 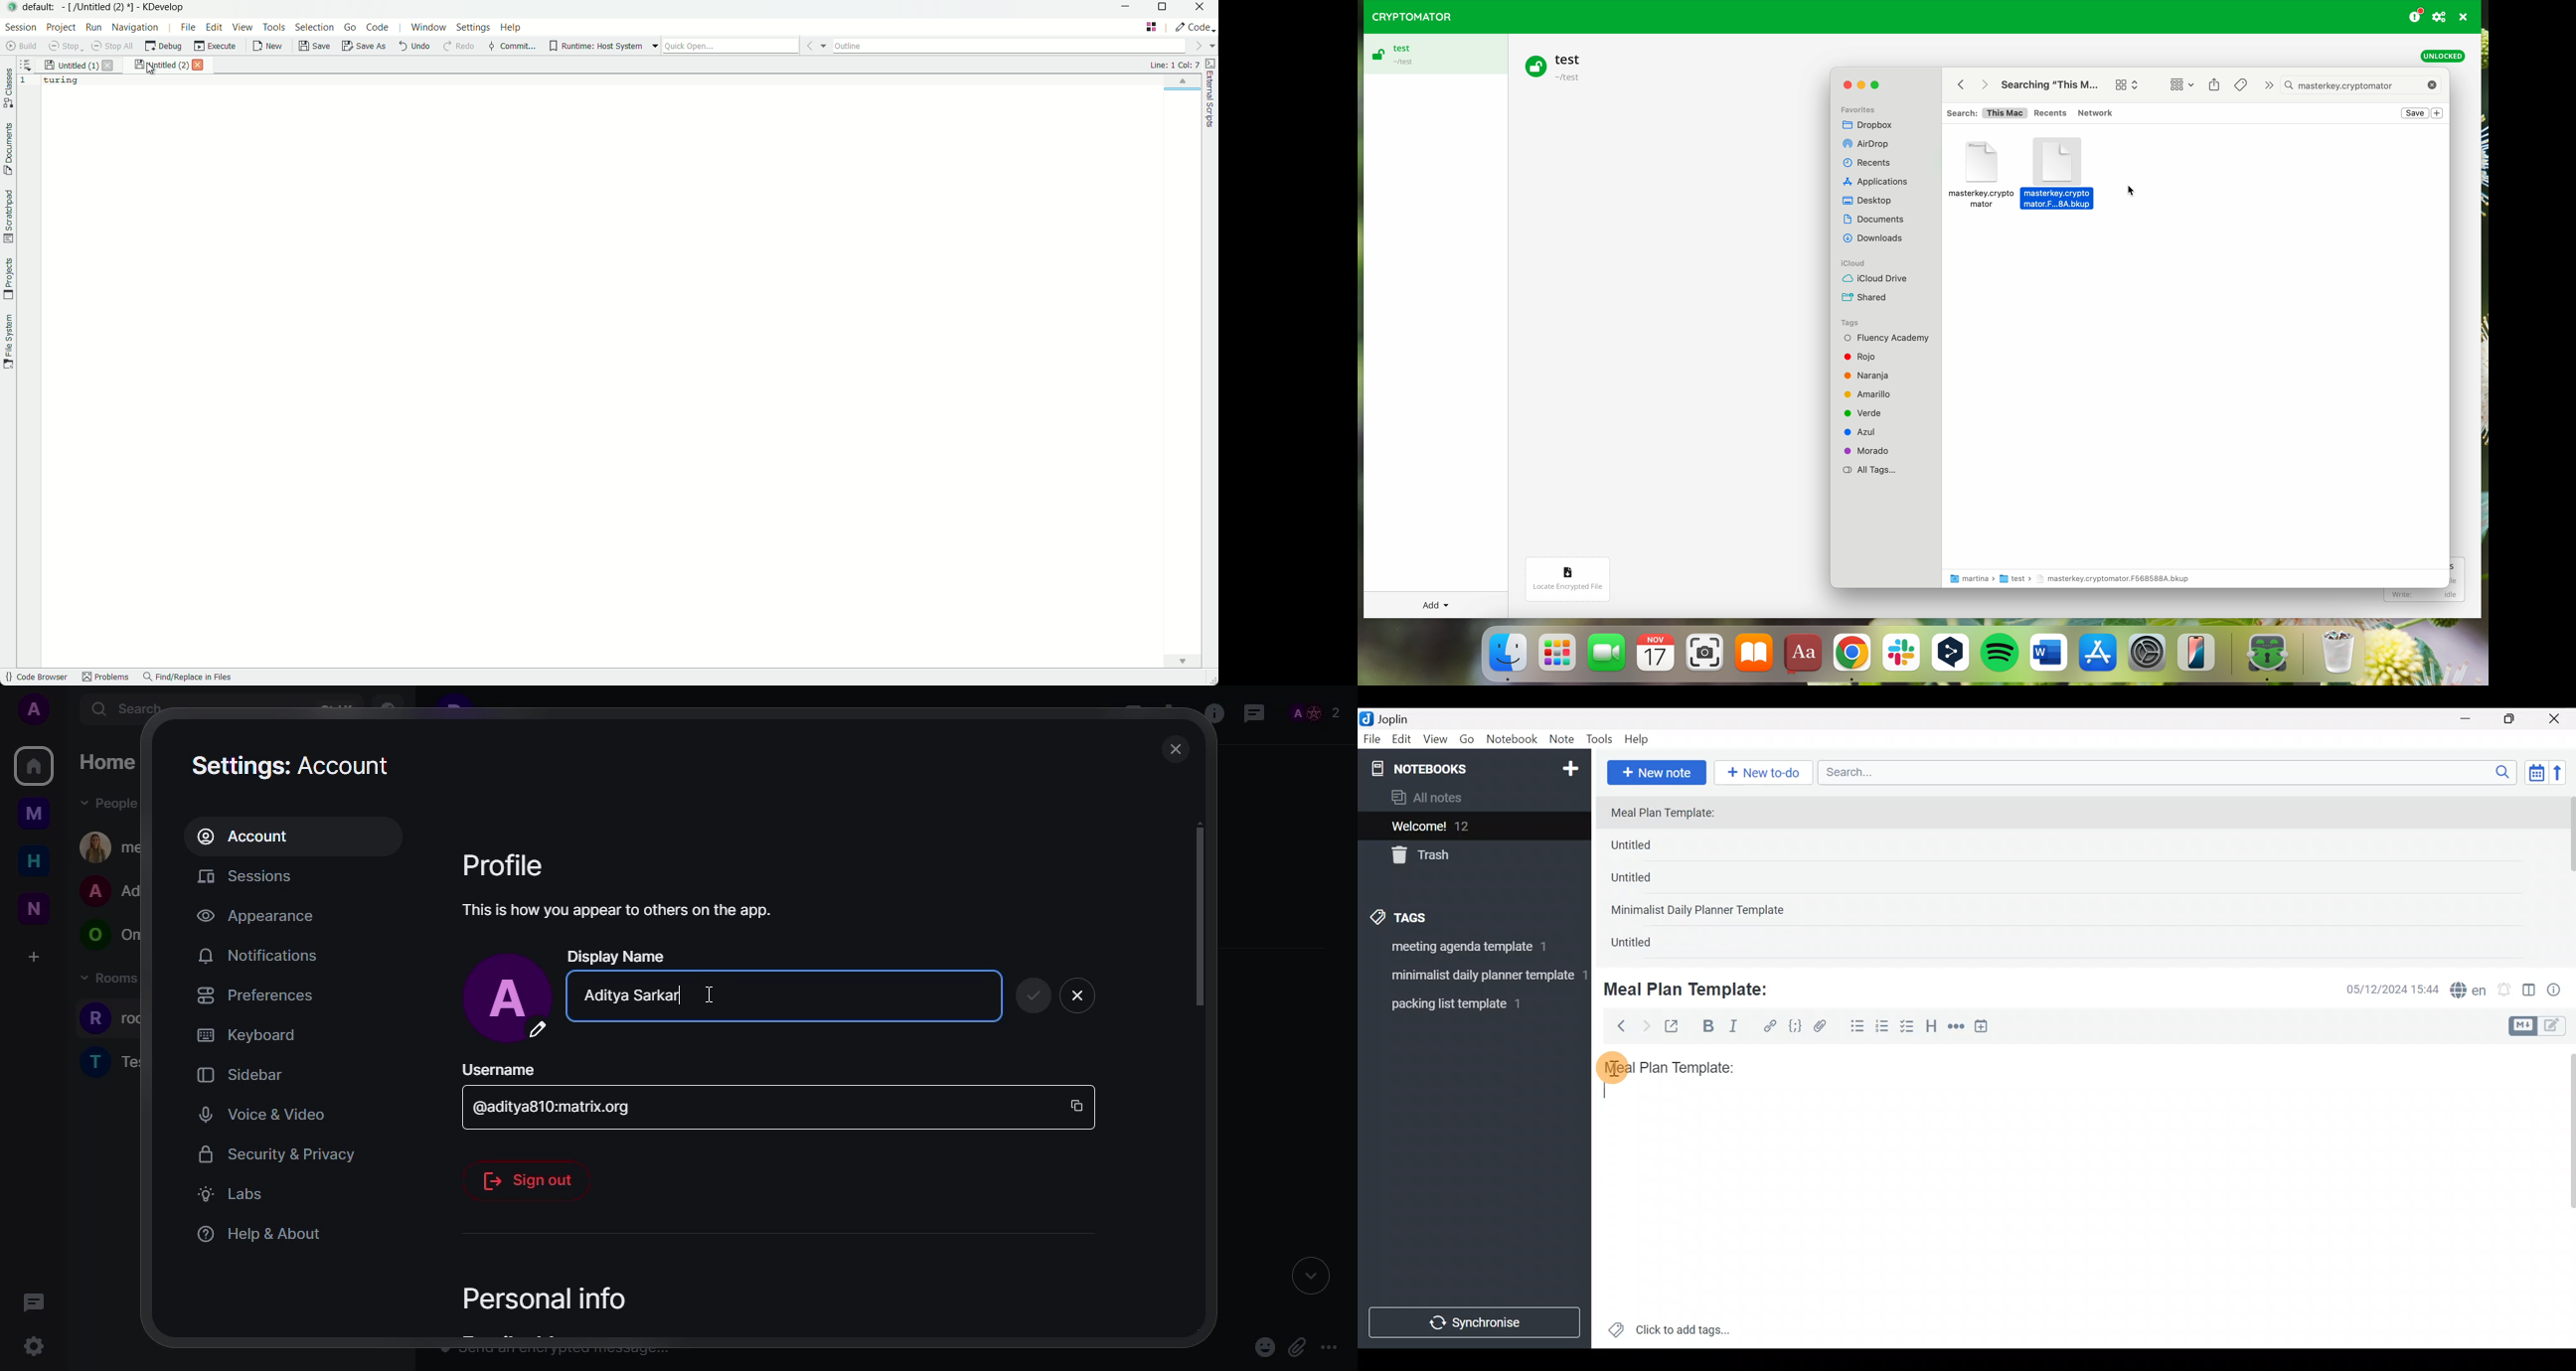 I want to click on Tools, so click(x=1600, y=740).